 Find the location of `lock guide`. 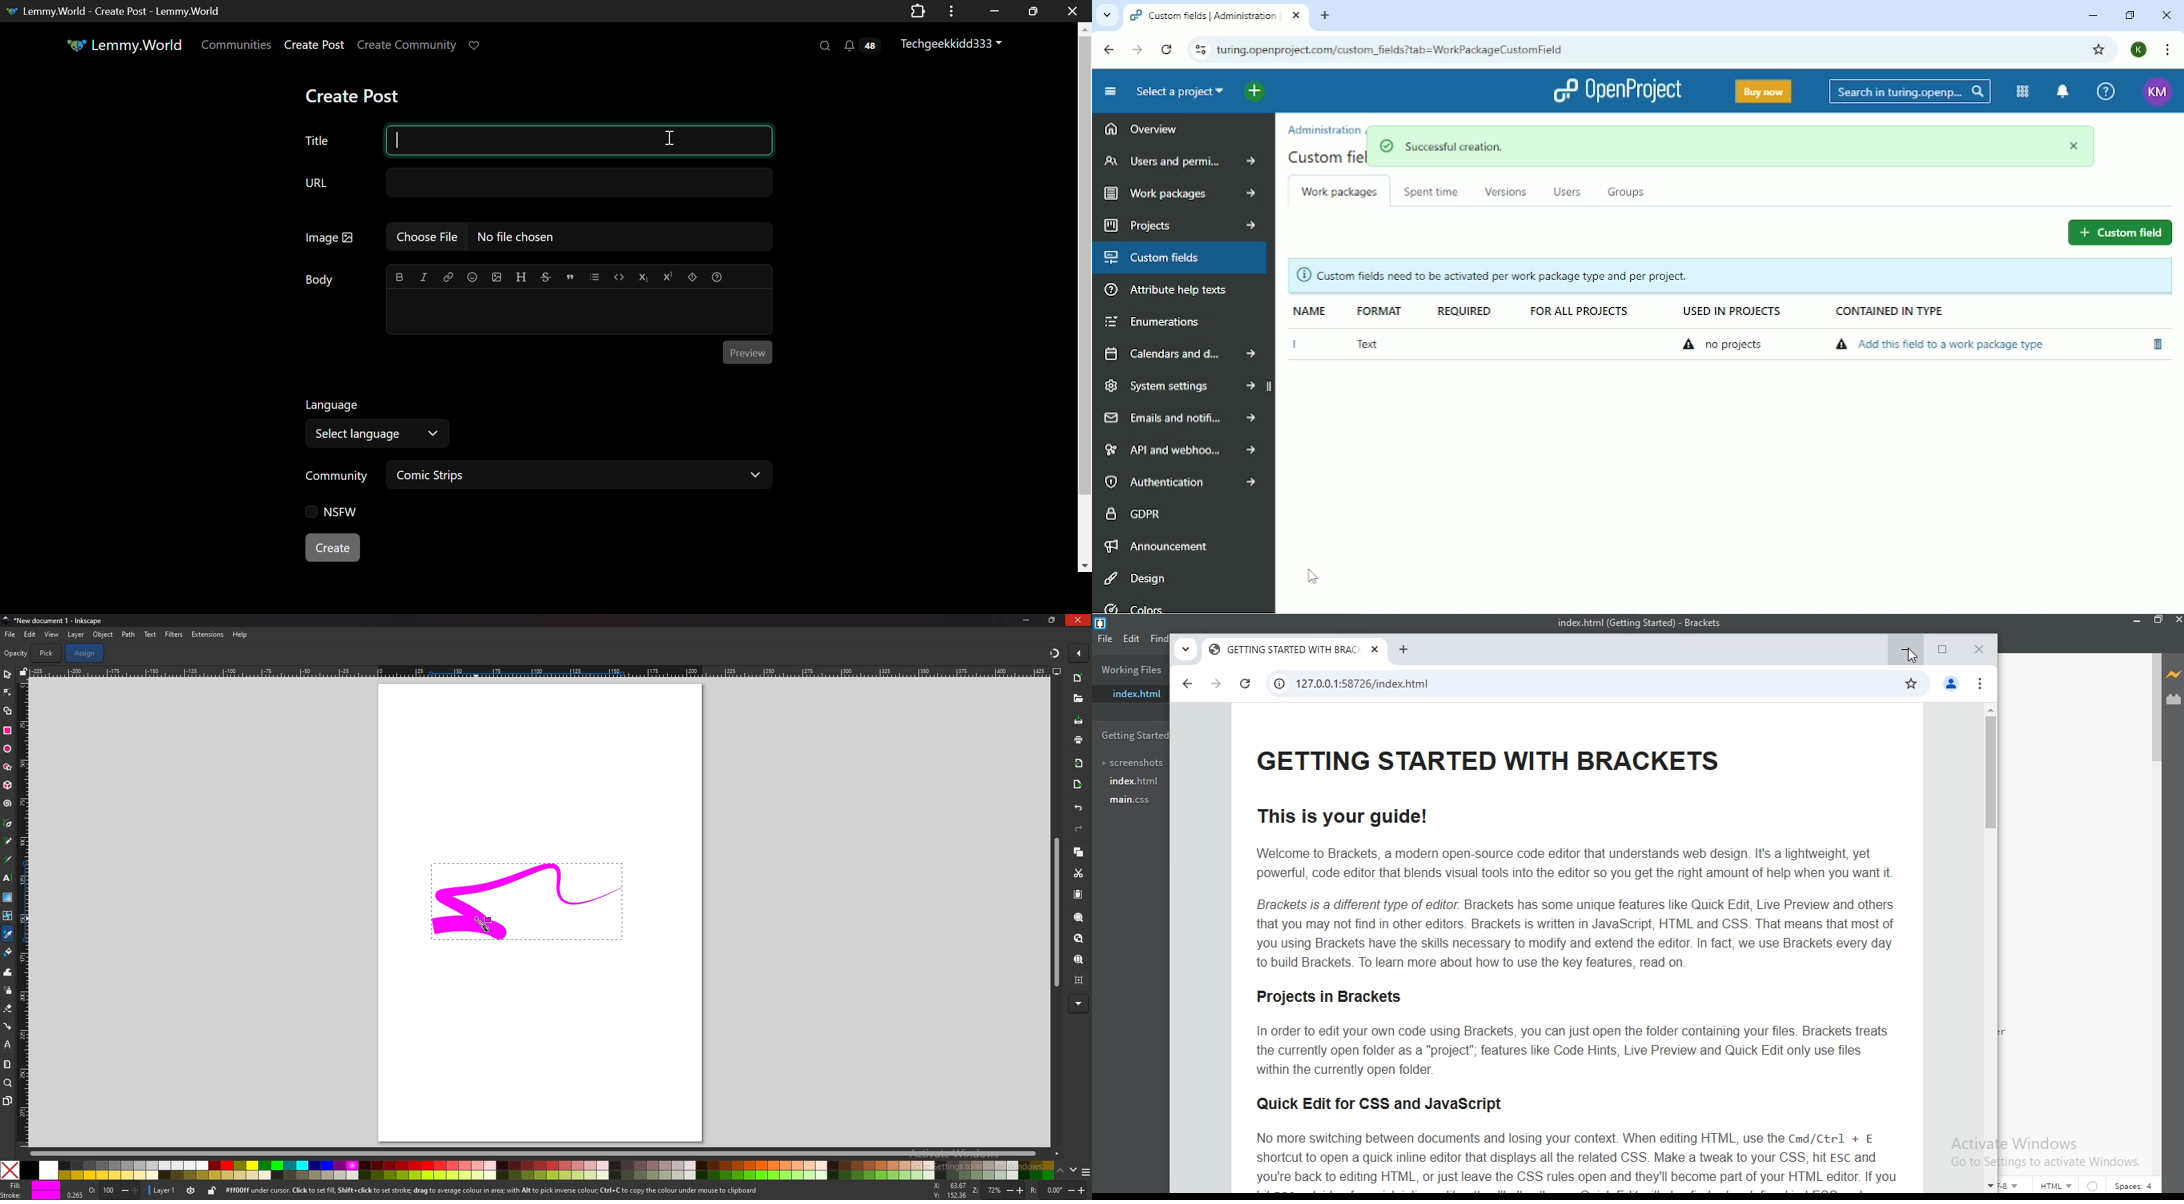

lock guide is located at coordinates (23, 671).